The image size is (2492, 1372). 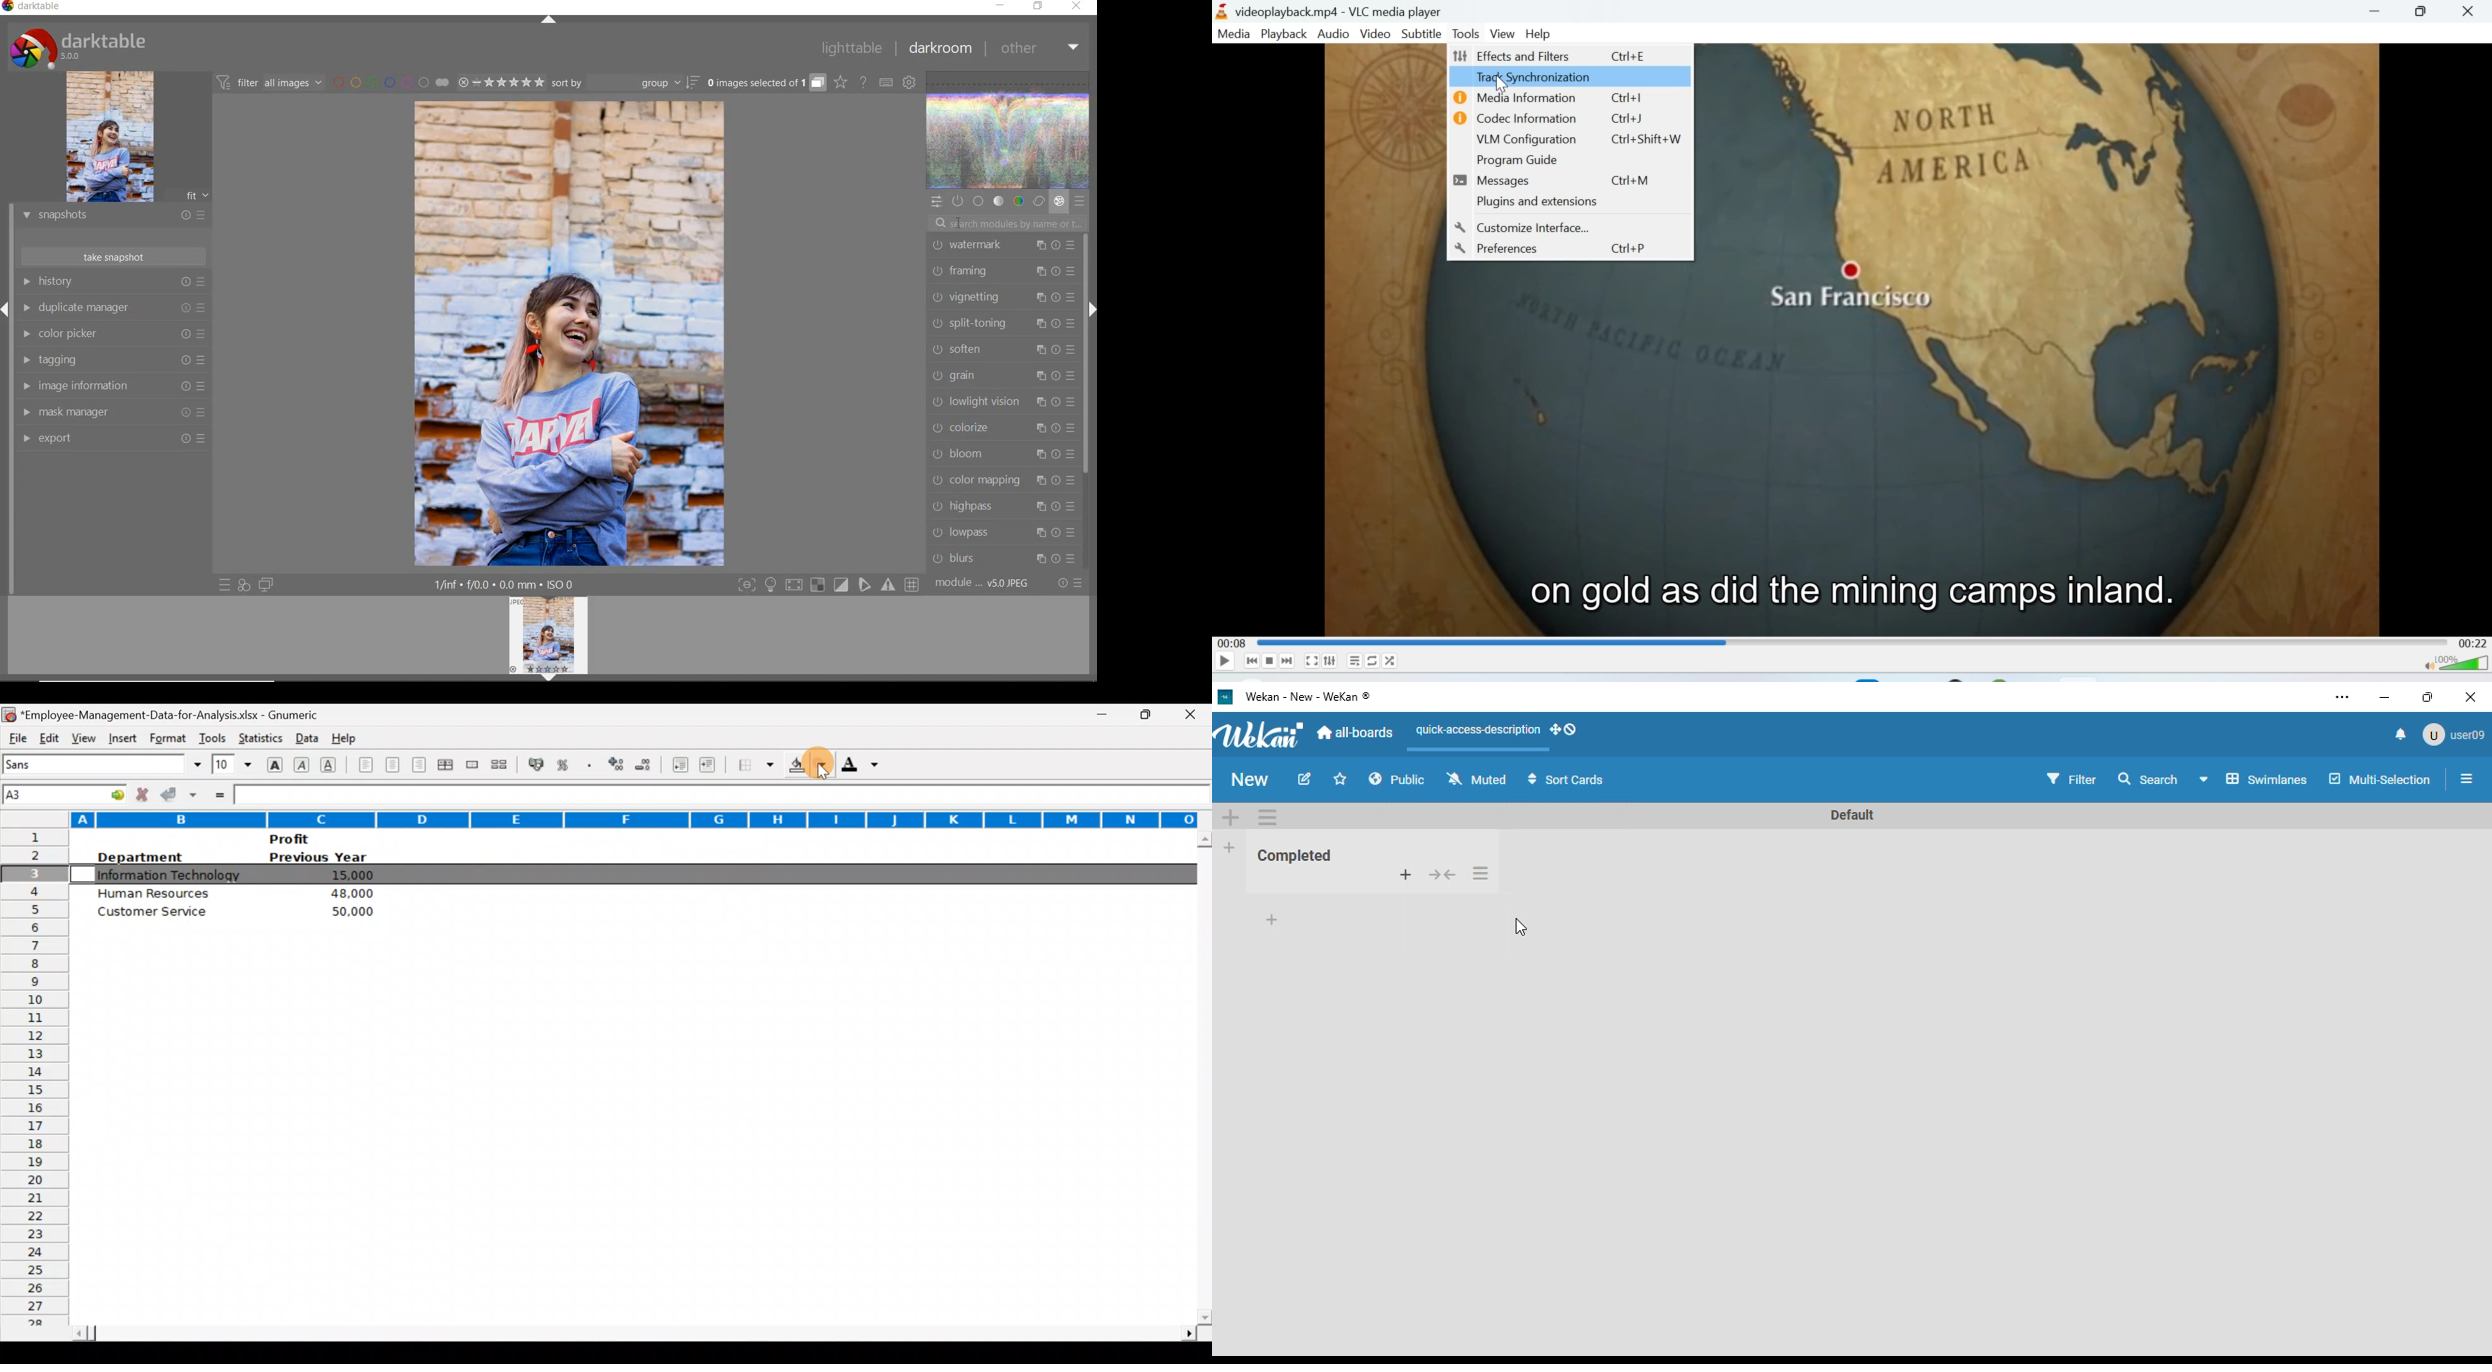 I want to click on edit, so click(x=1304, y=779).